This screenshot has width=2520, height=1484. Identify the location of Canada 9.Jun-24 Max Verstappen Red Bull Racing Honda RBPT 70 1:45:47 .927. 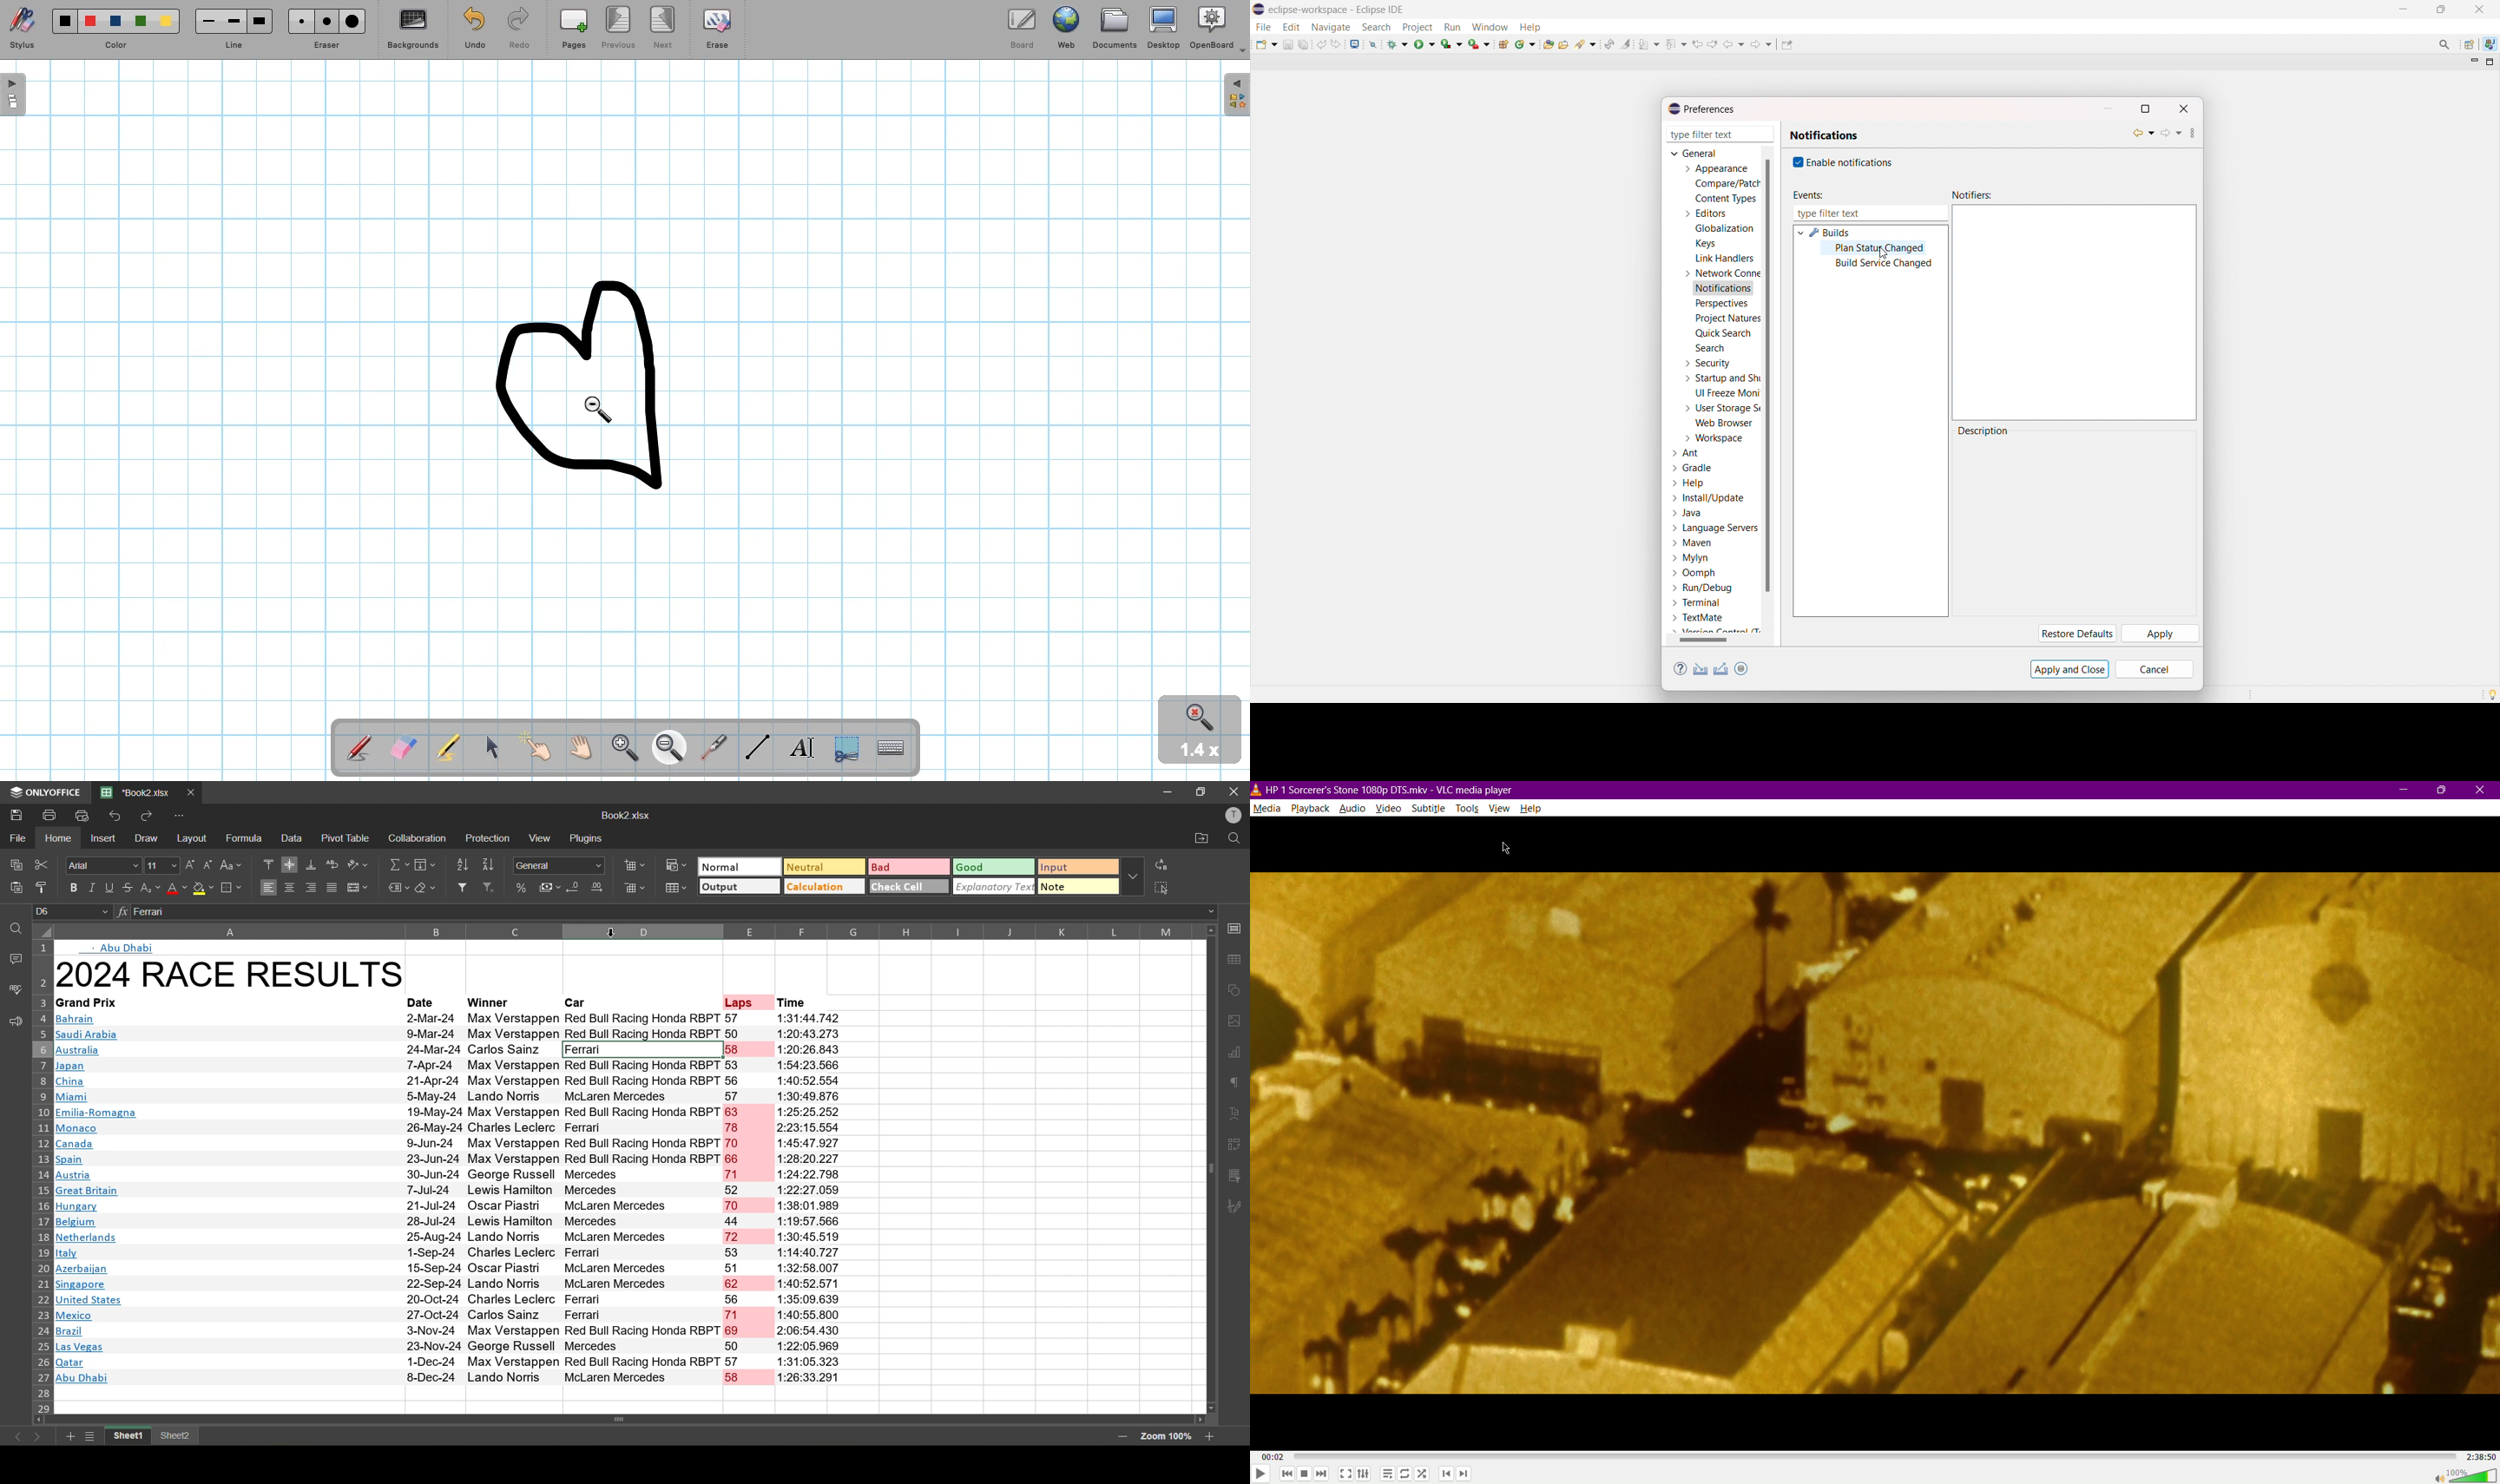
(447, 1144).